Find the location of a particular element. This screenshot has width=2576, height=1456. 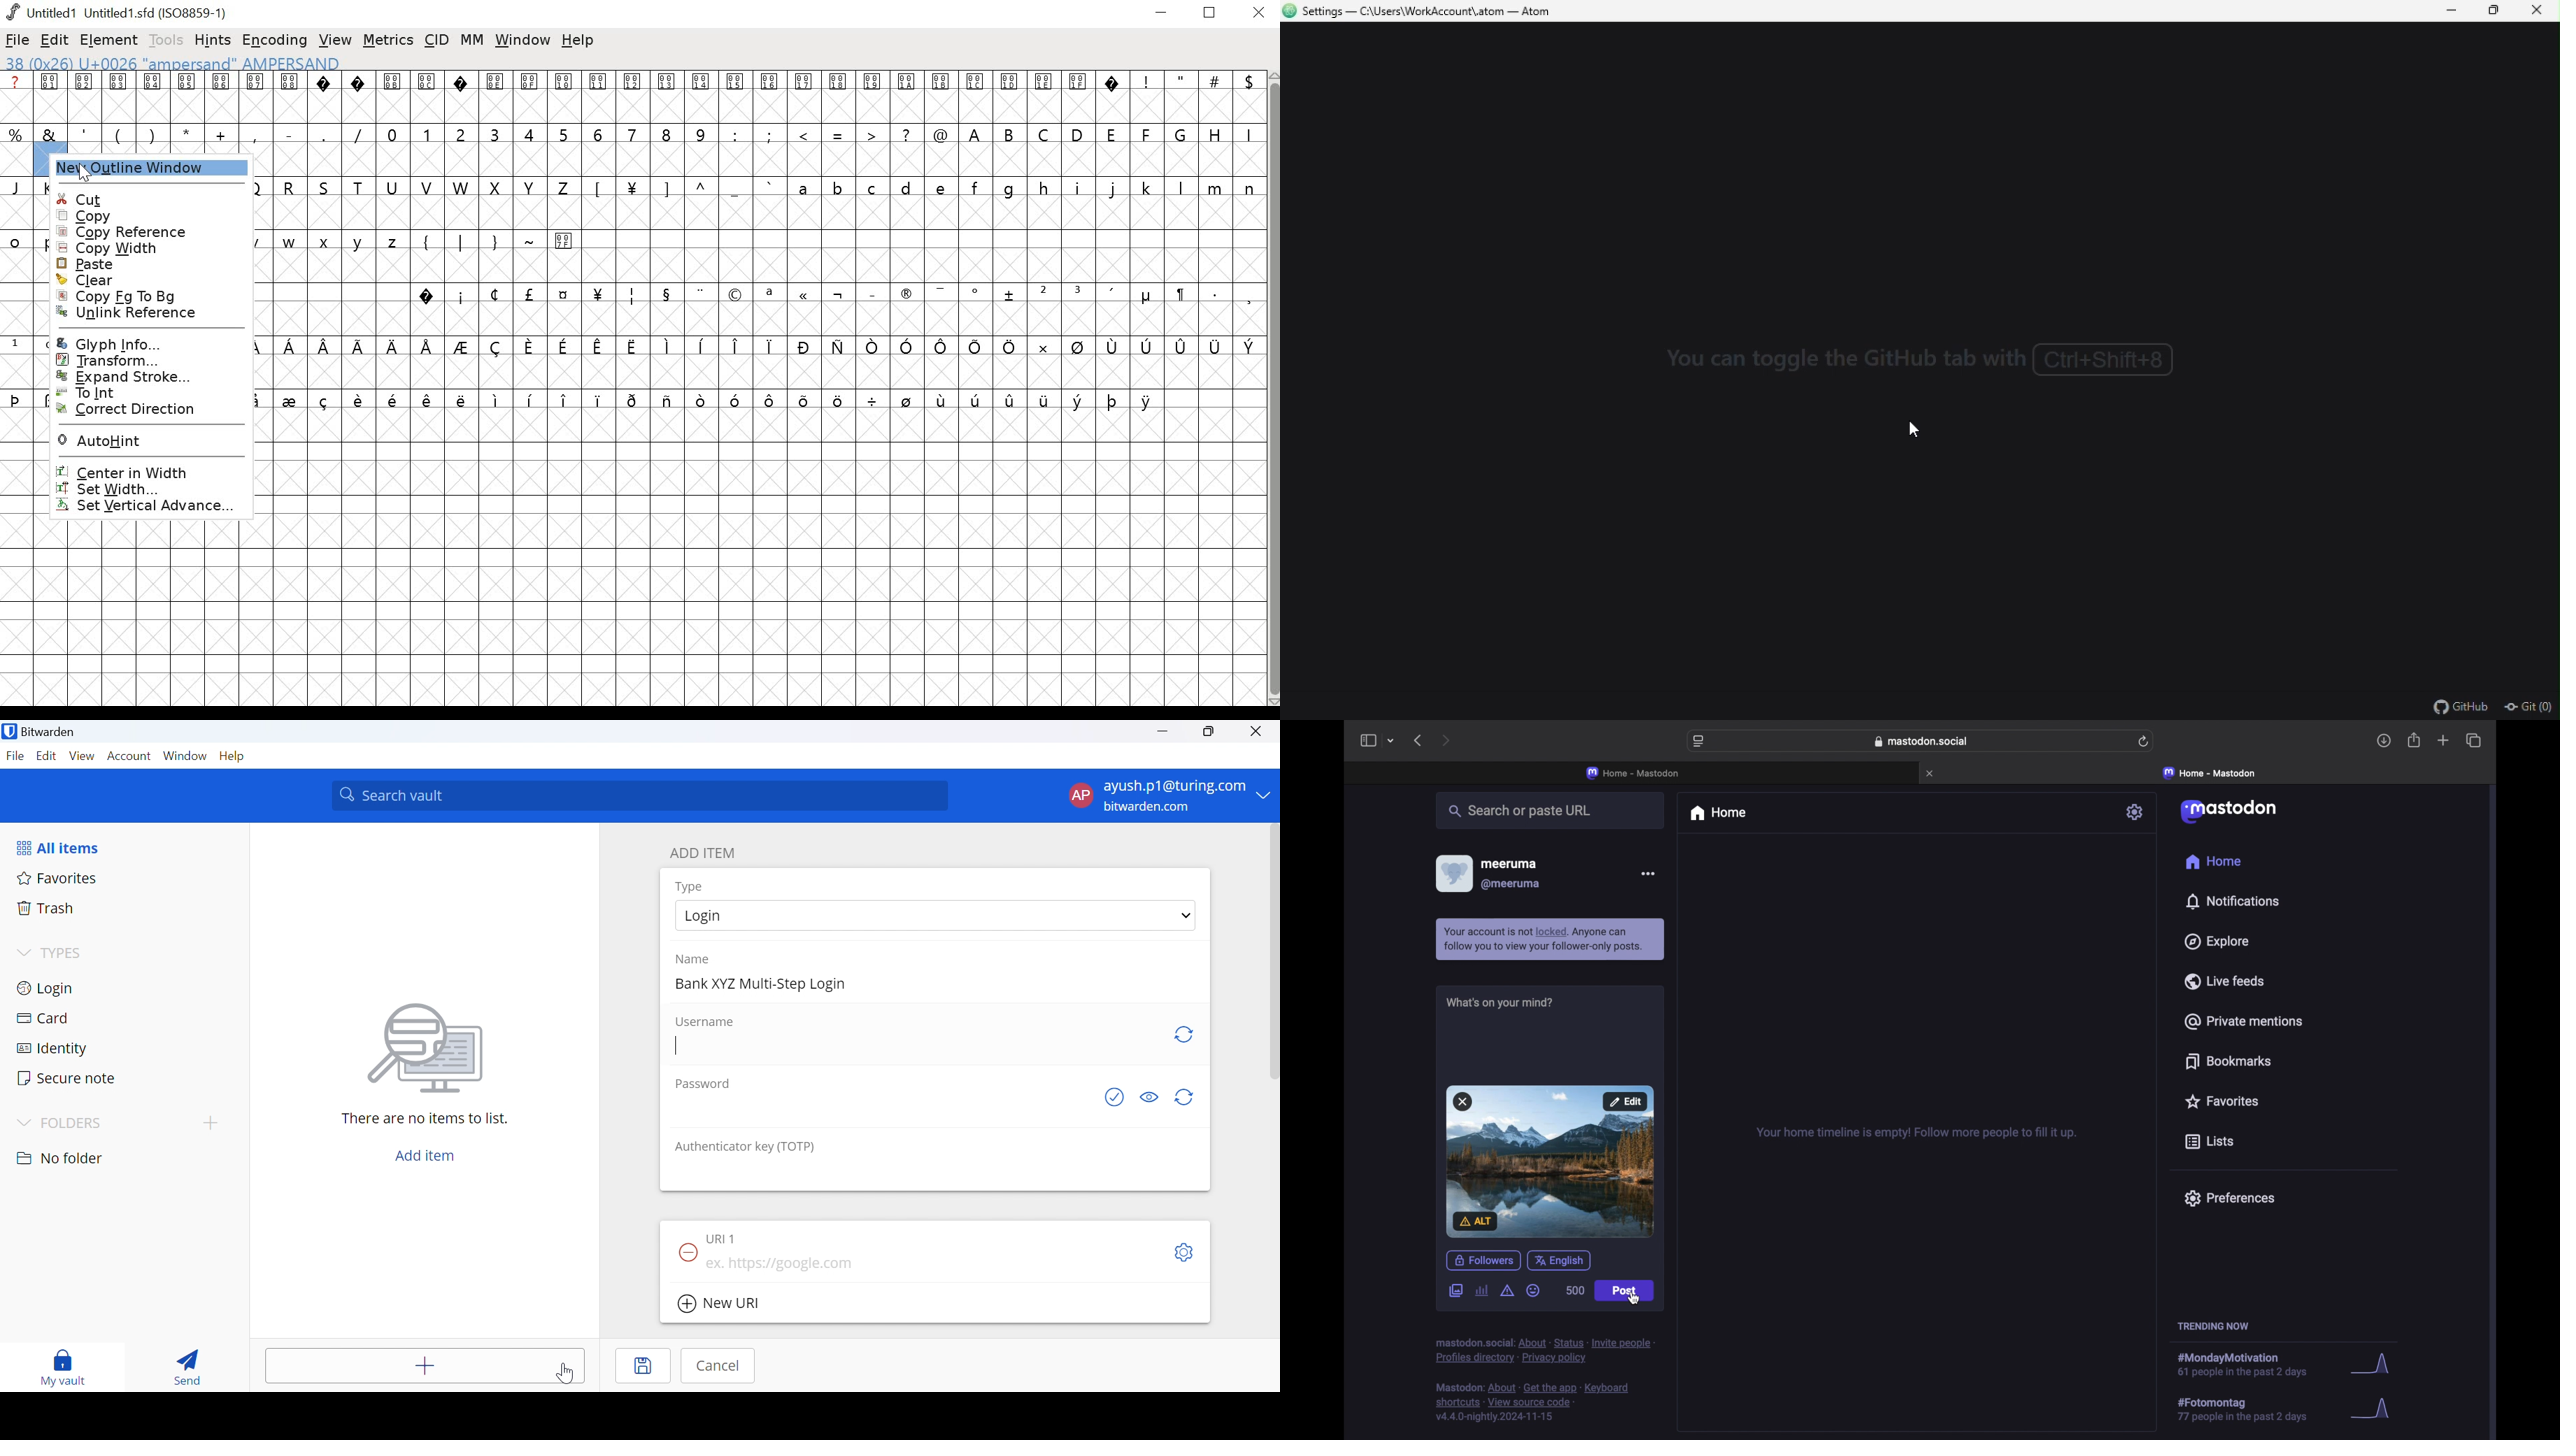

All items is located at coordinates (61, 846).